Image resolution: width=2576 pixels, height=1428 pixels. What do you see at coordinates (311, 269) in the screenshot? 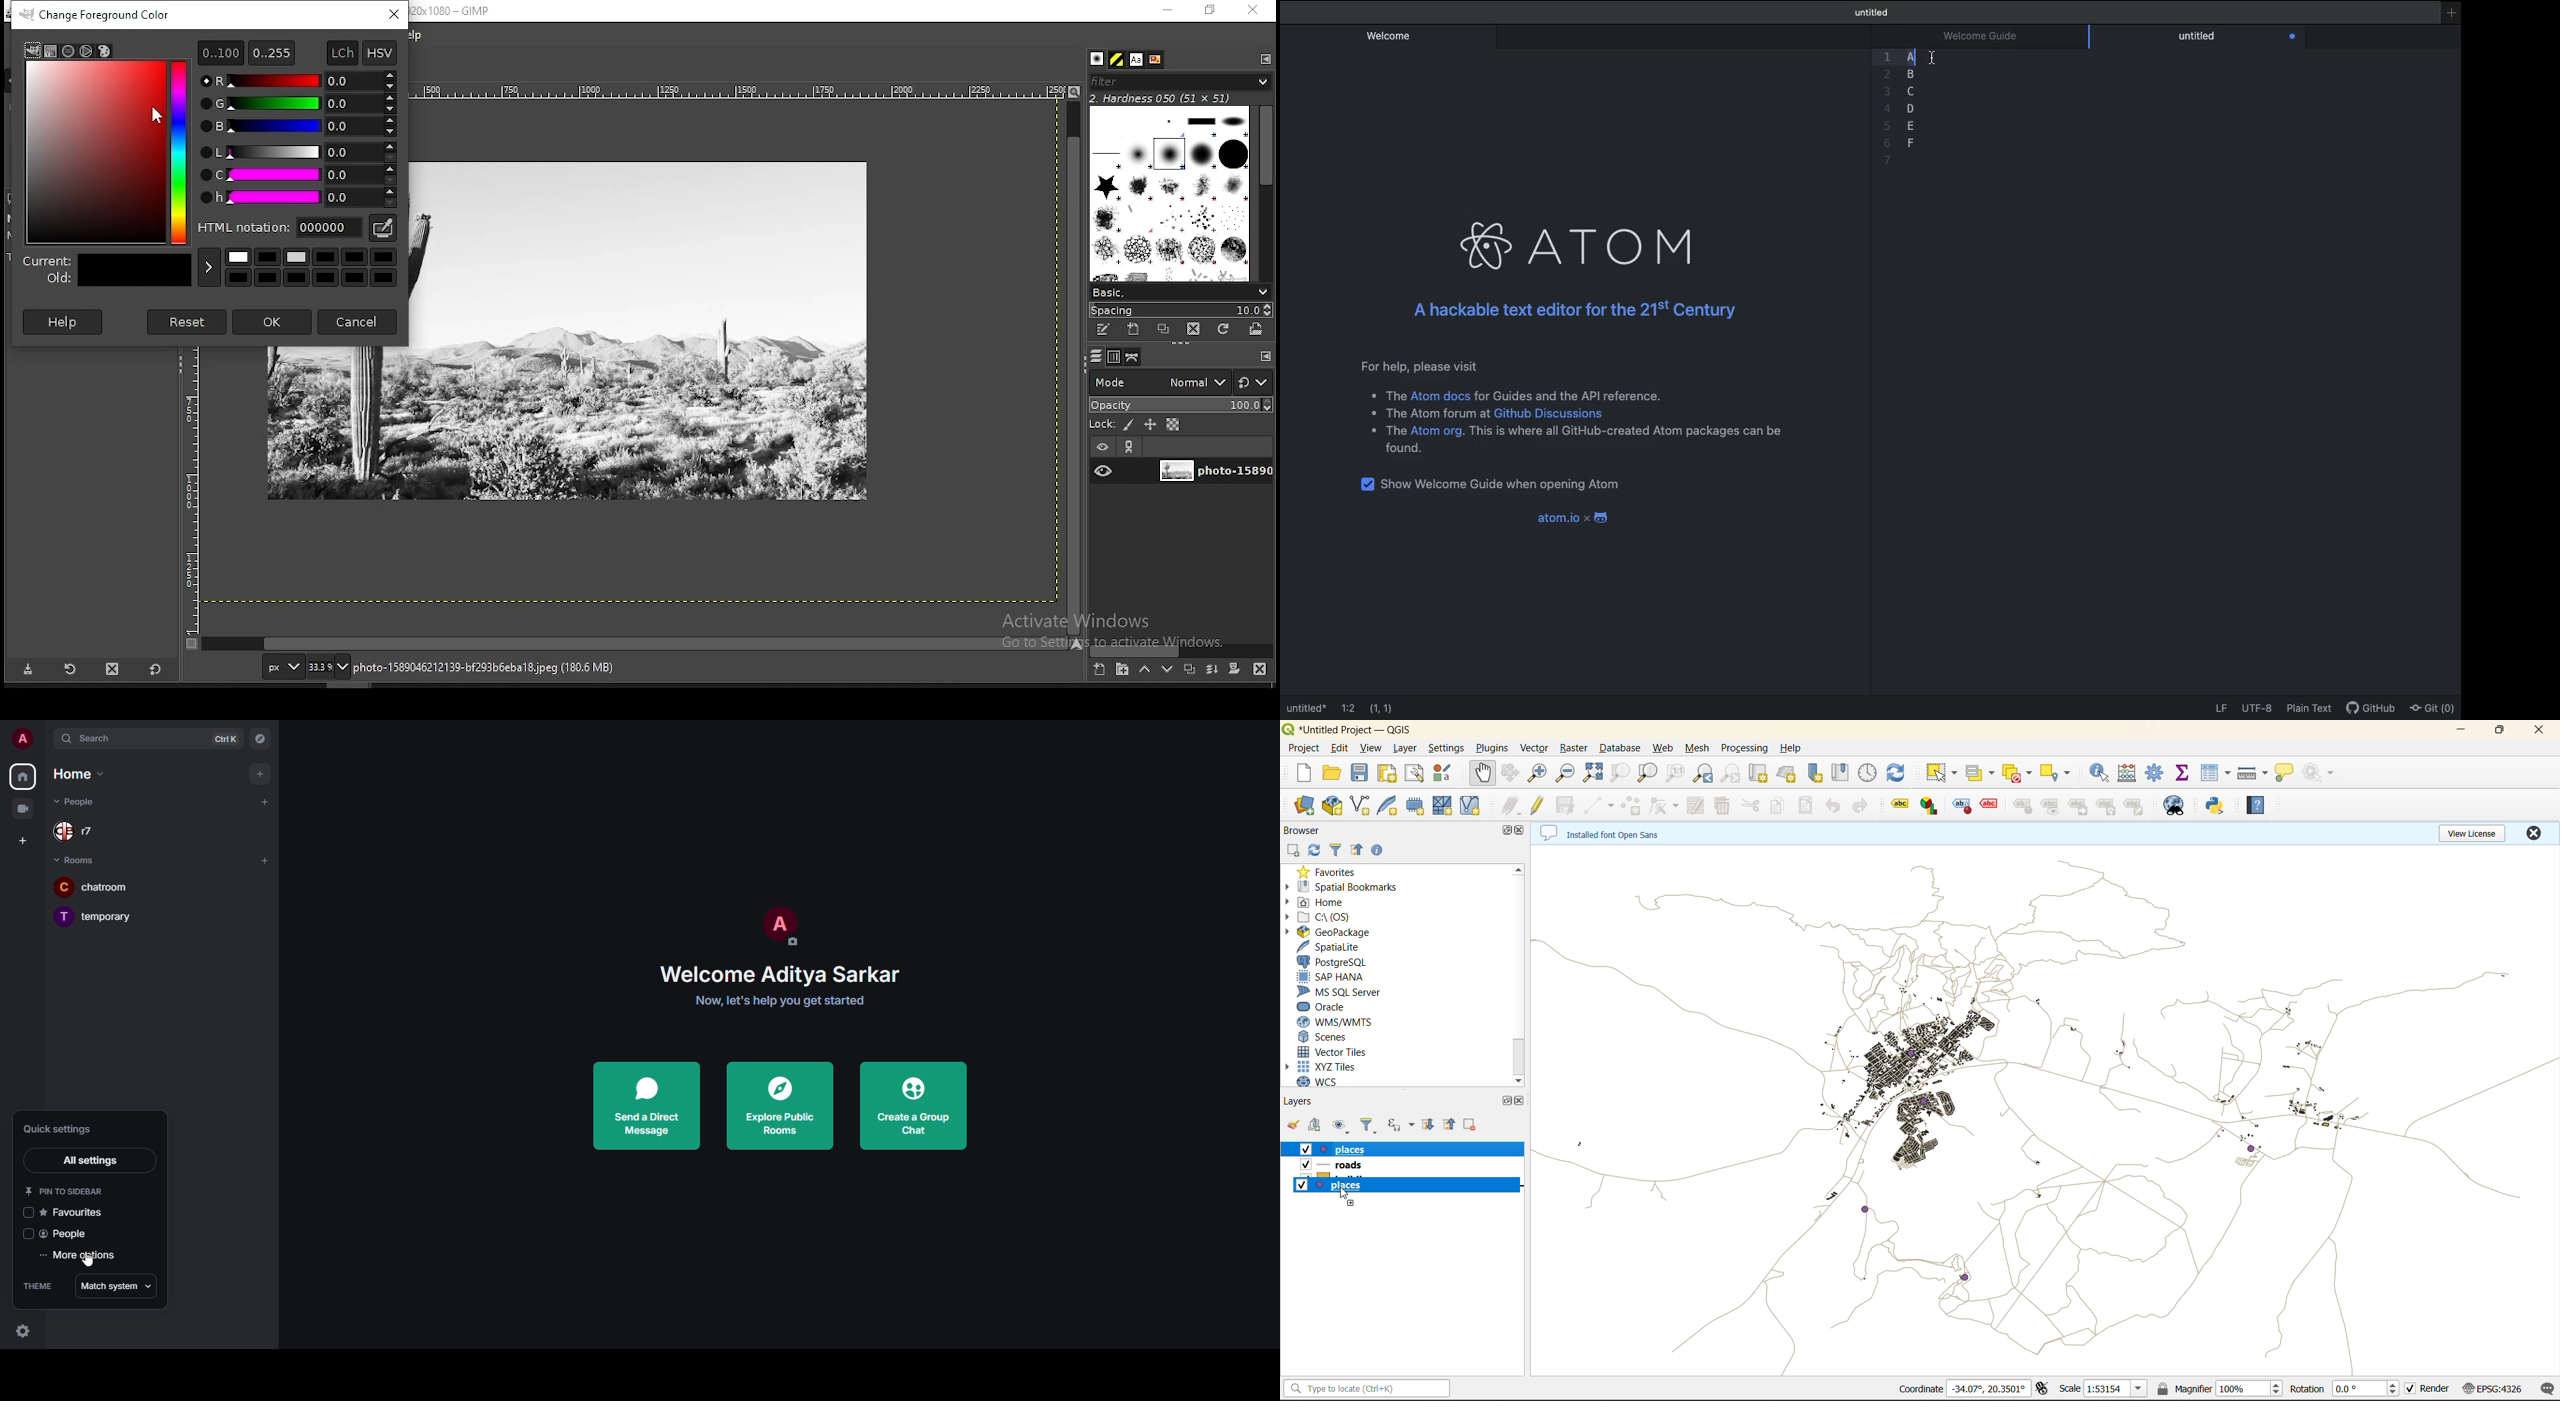
I see `colors` at bounding box center [311, 269].